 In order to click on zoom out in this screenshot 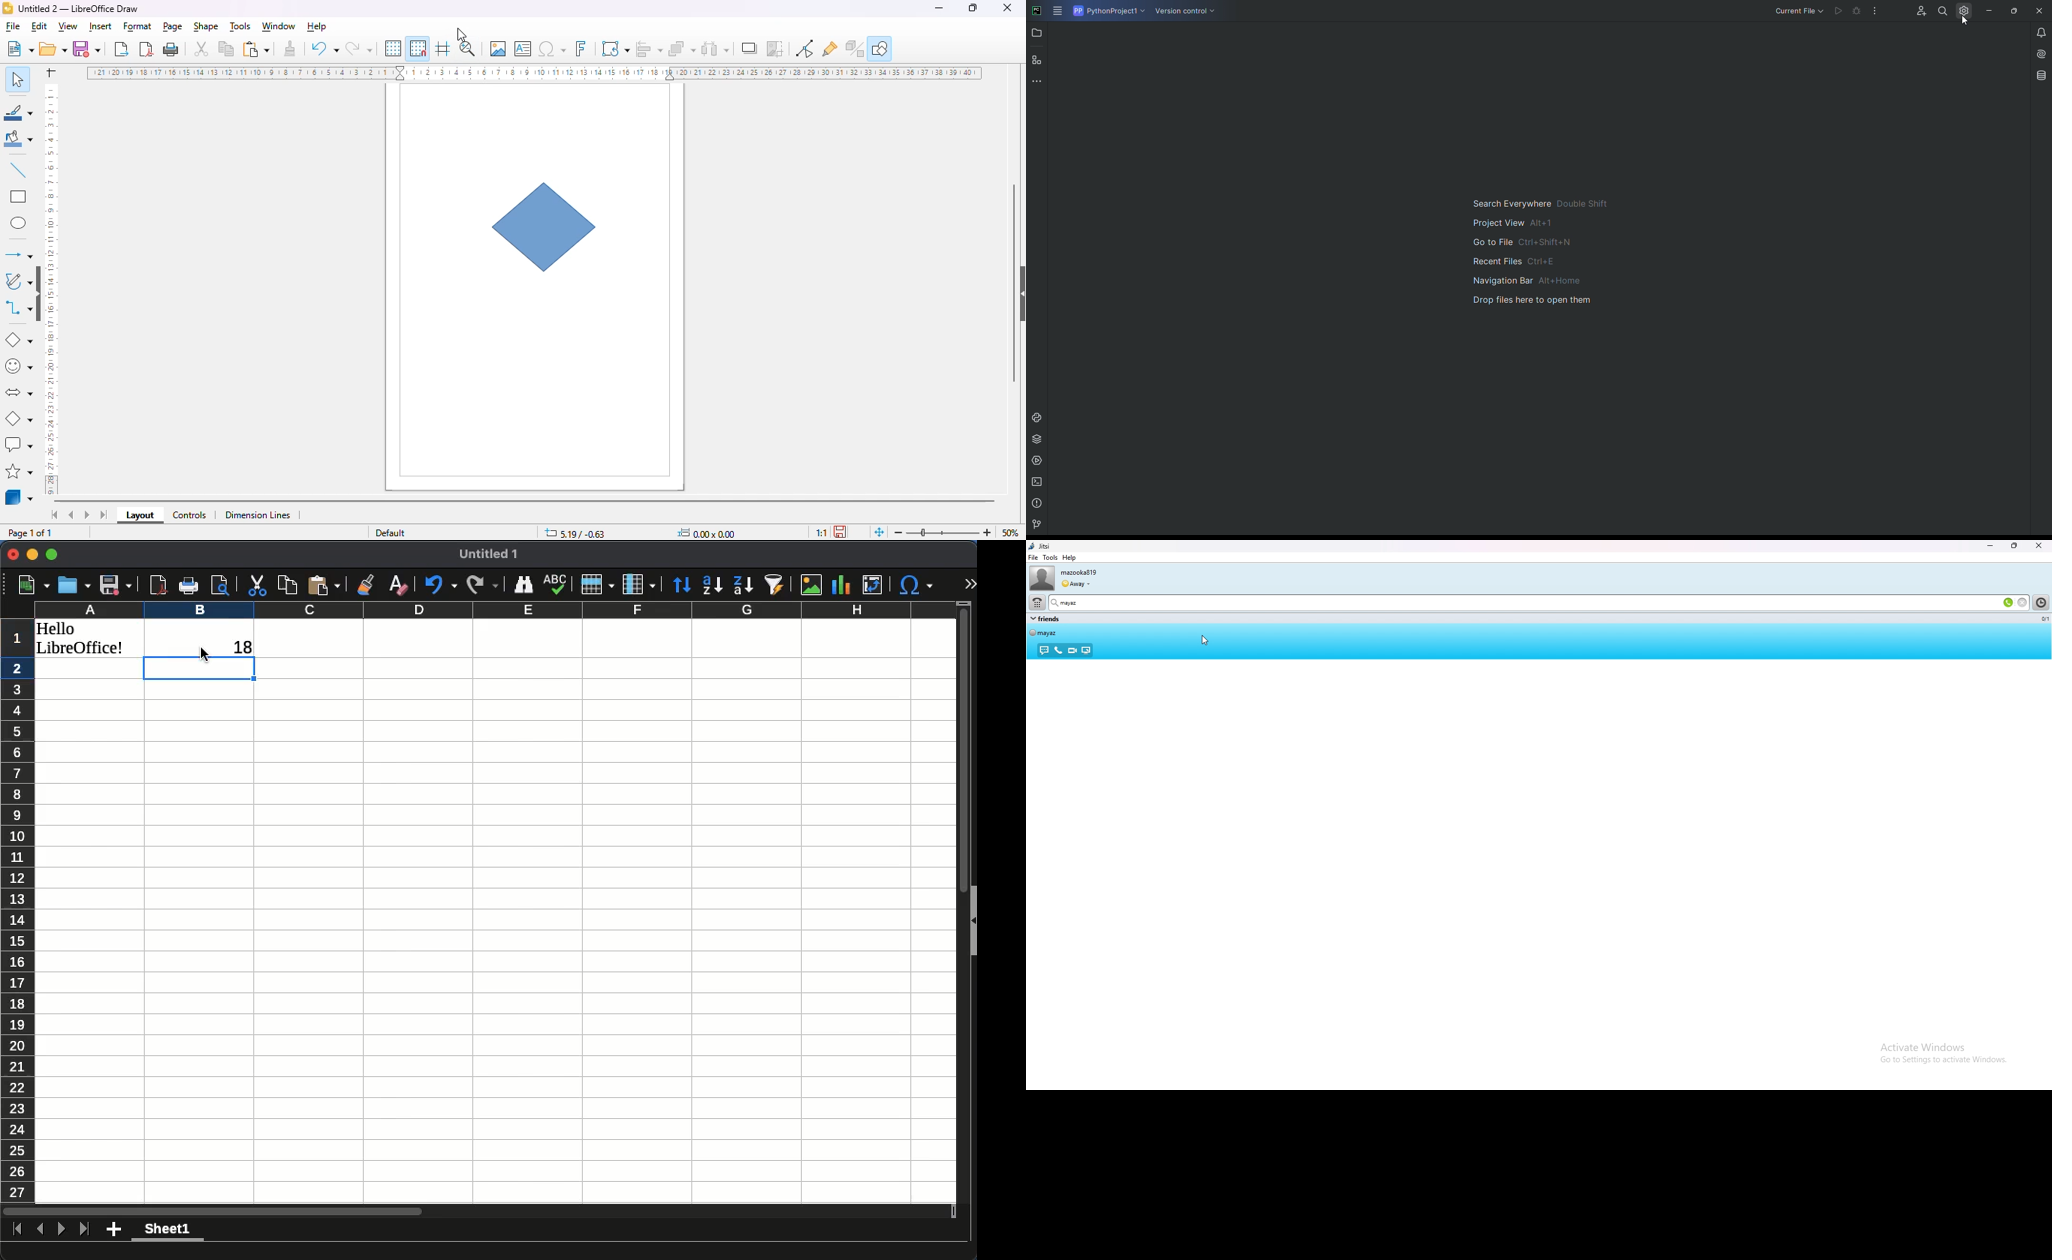, I will do `click(899, 533)`.